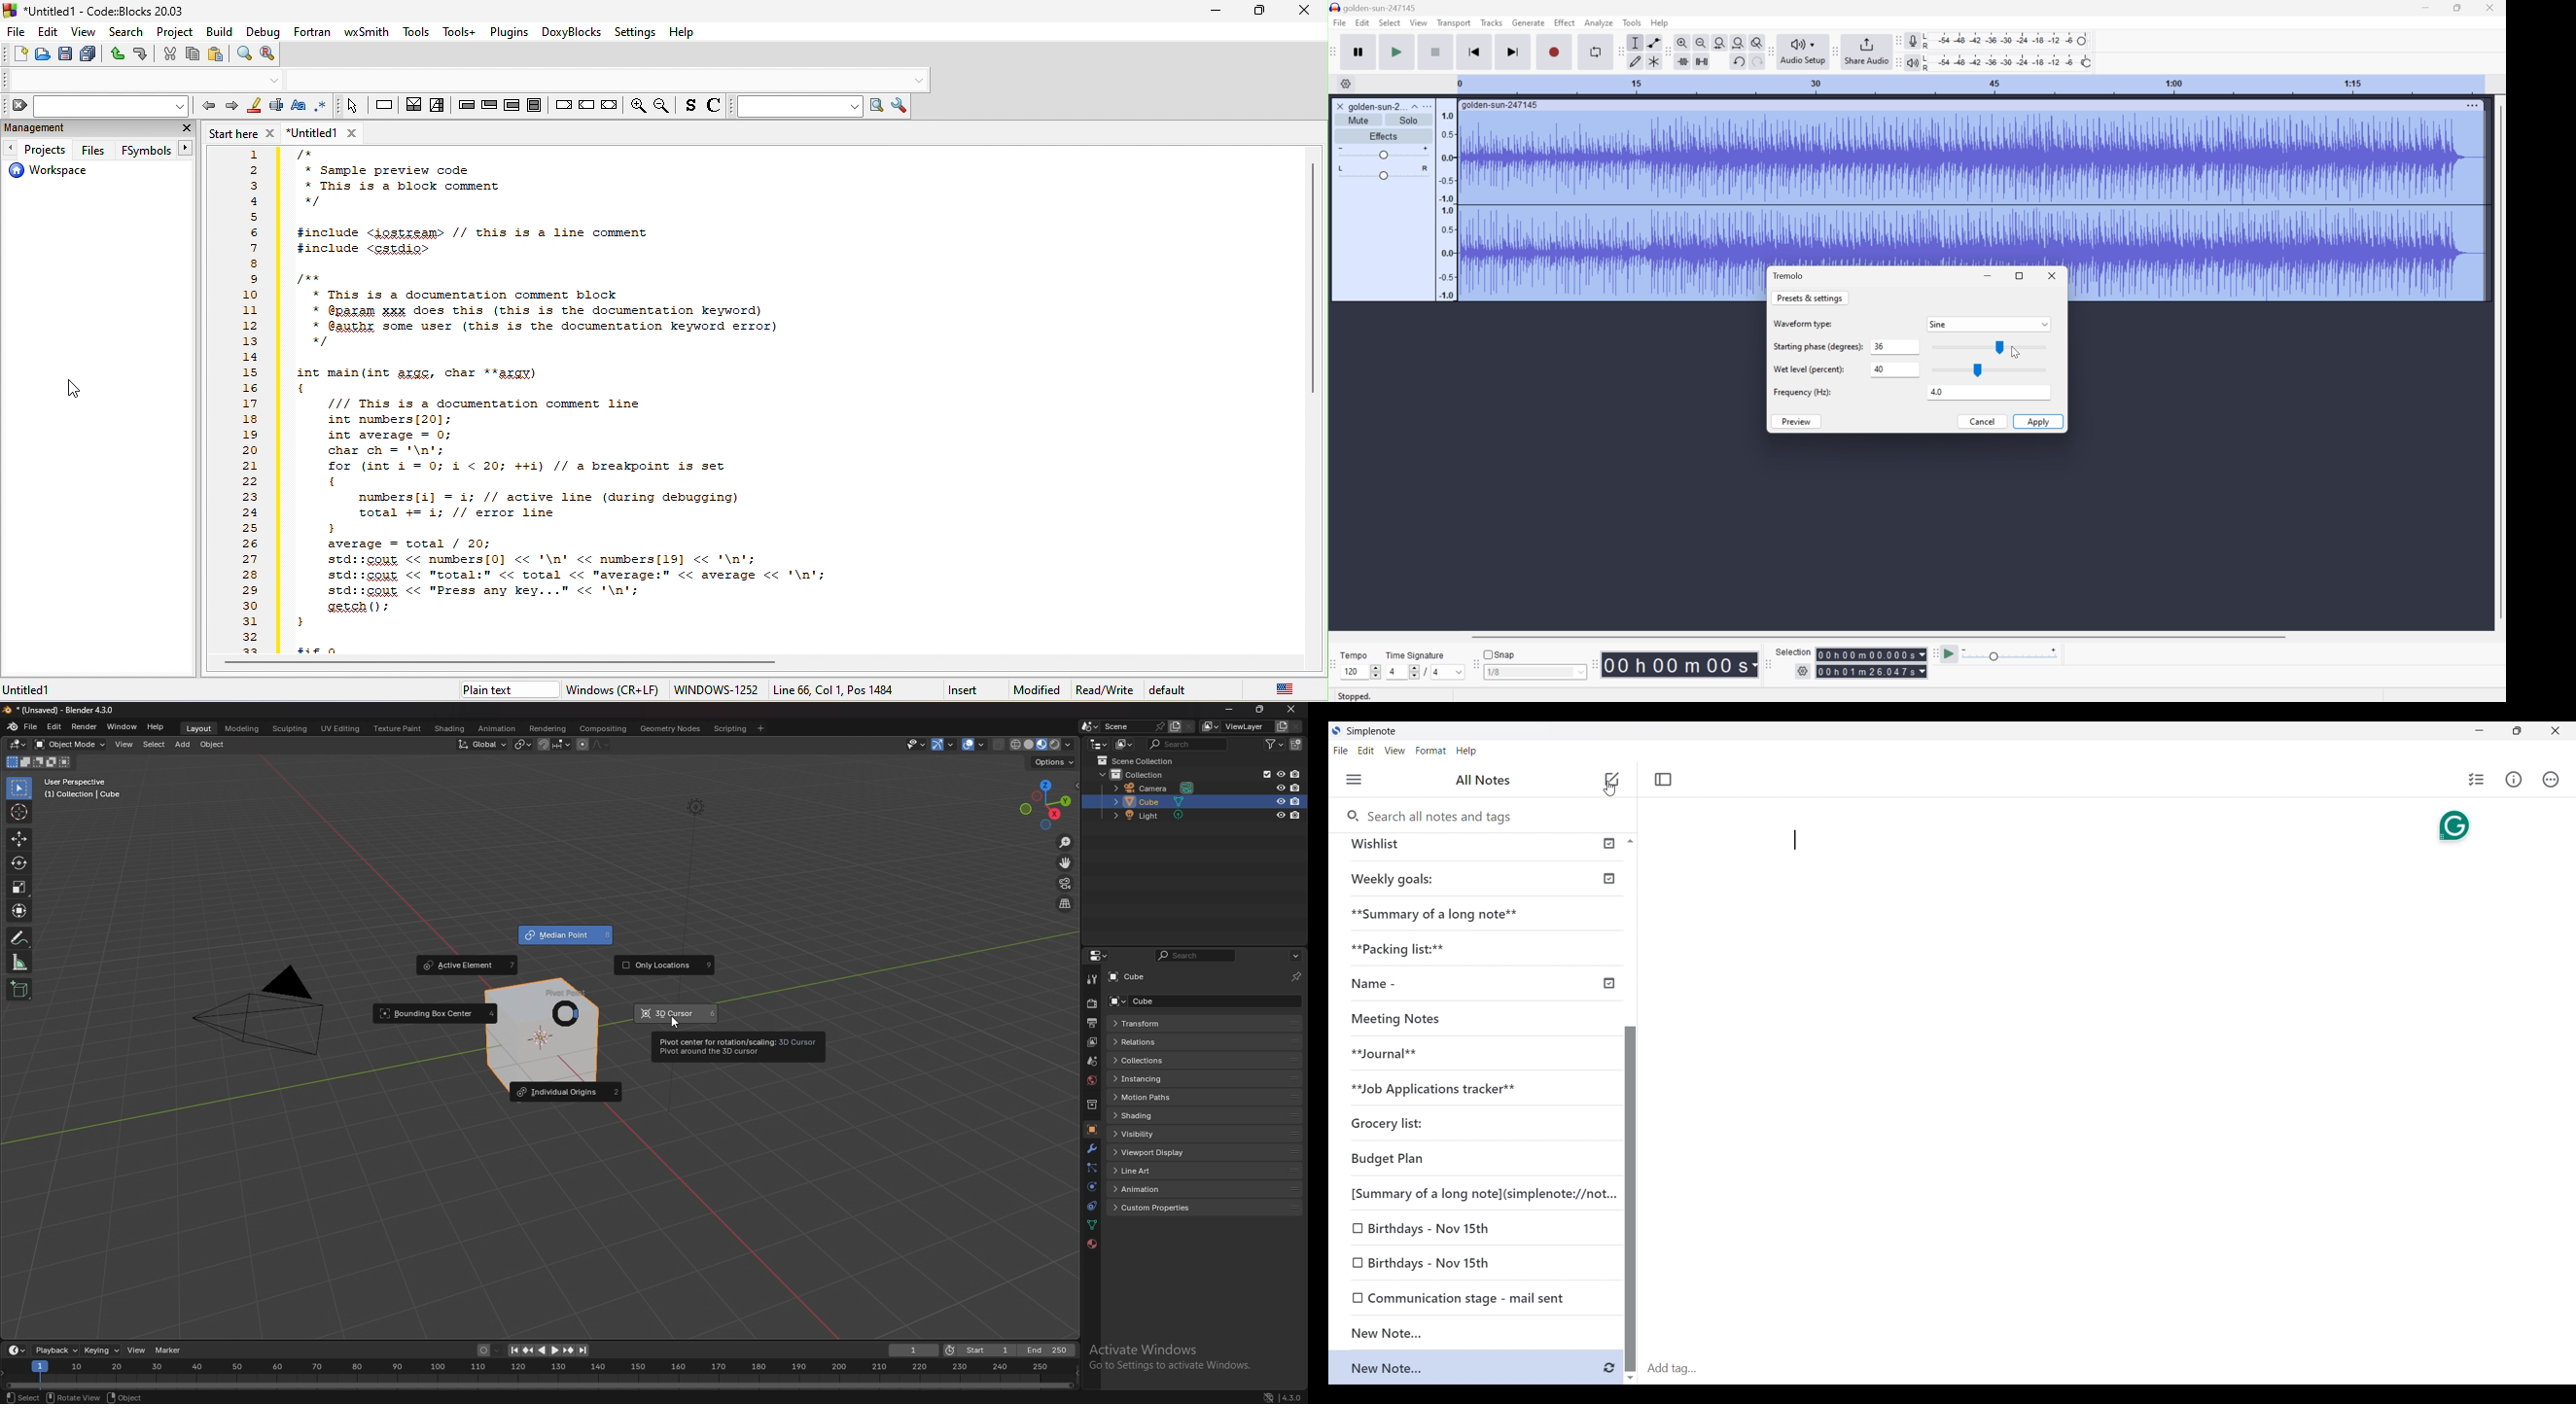 The image size is (2576, 1428). What do you see at coordinates (2517, 731) in the screenshot?
I see `toggle screen` at bounding box center [2517, 731].